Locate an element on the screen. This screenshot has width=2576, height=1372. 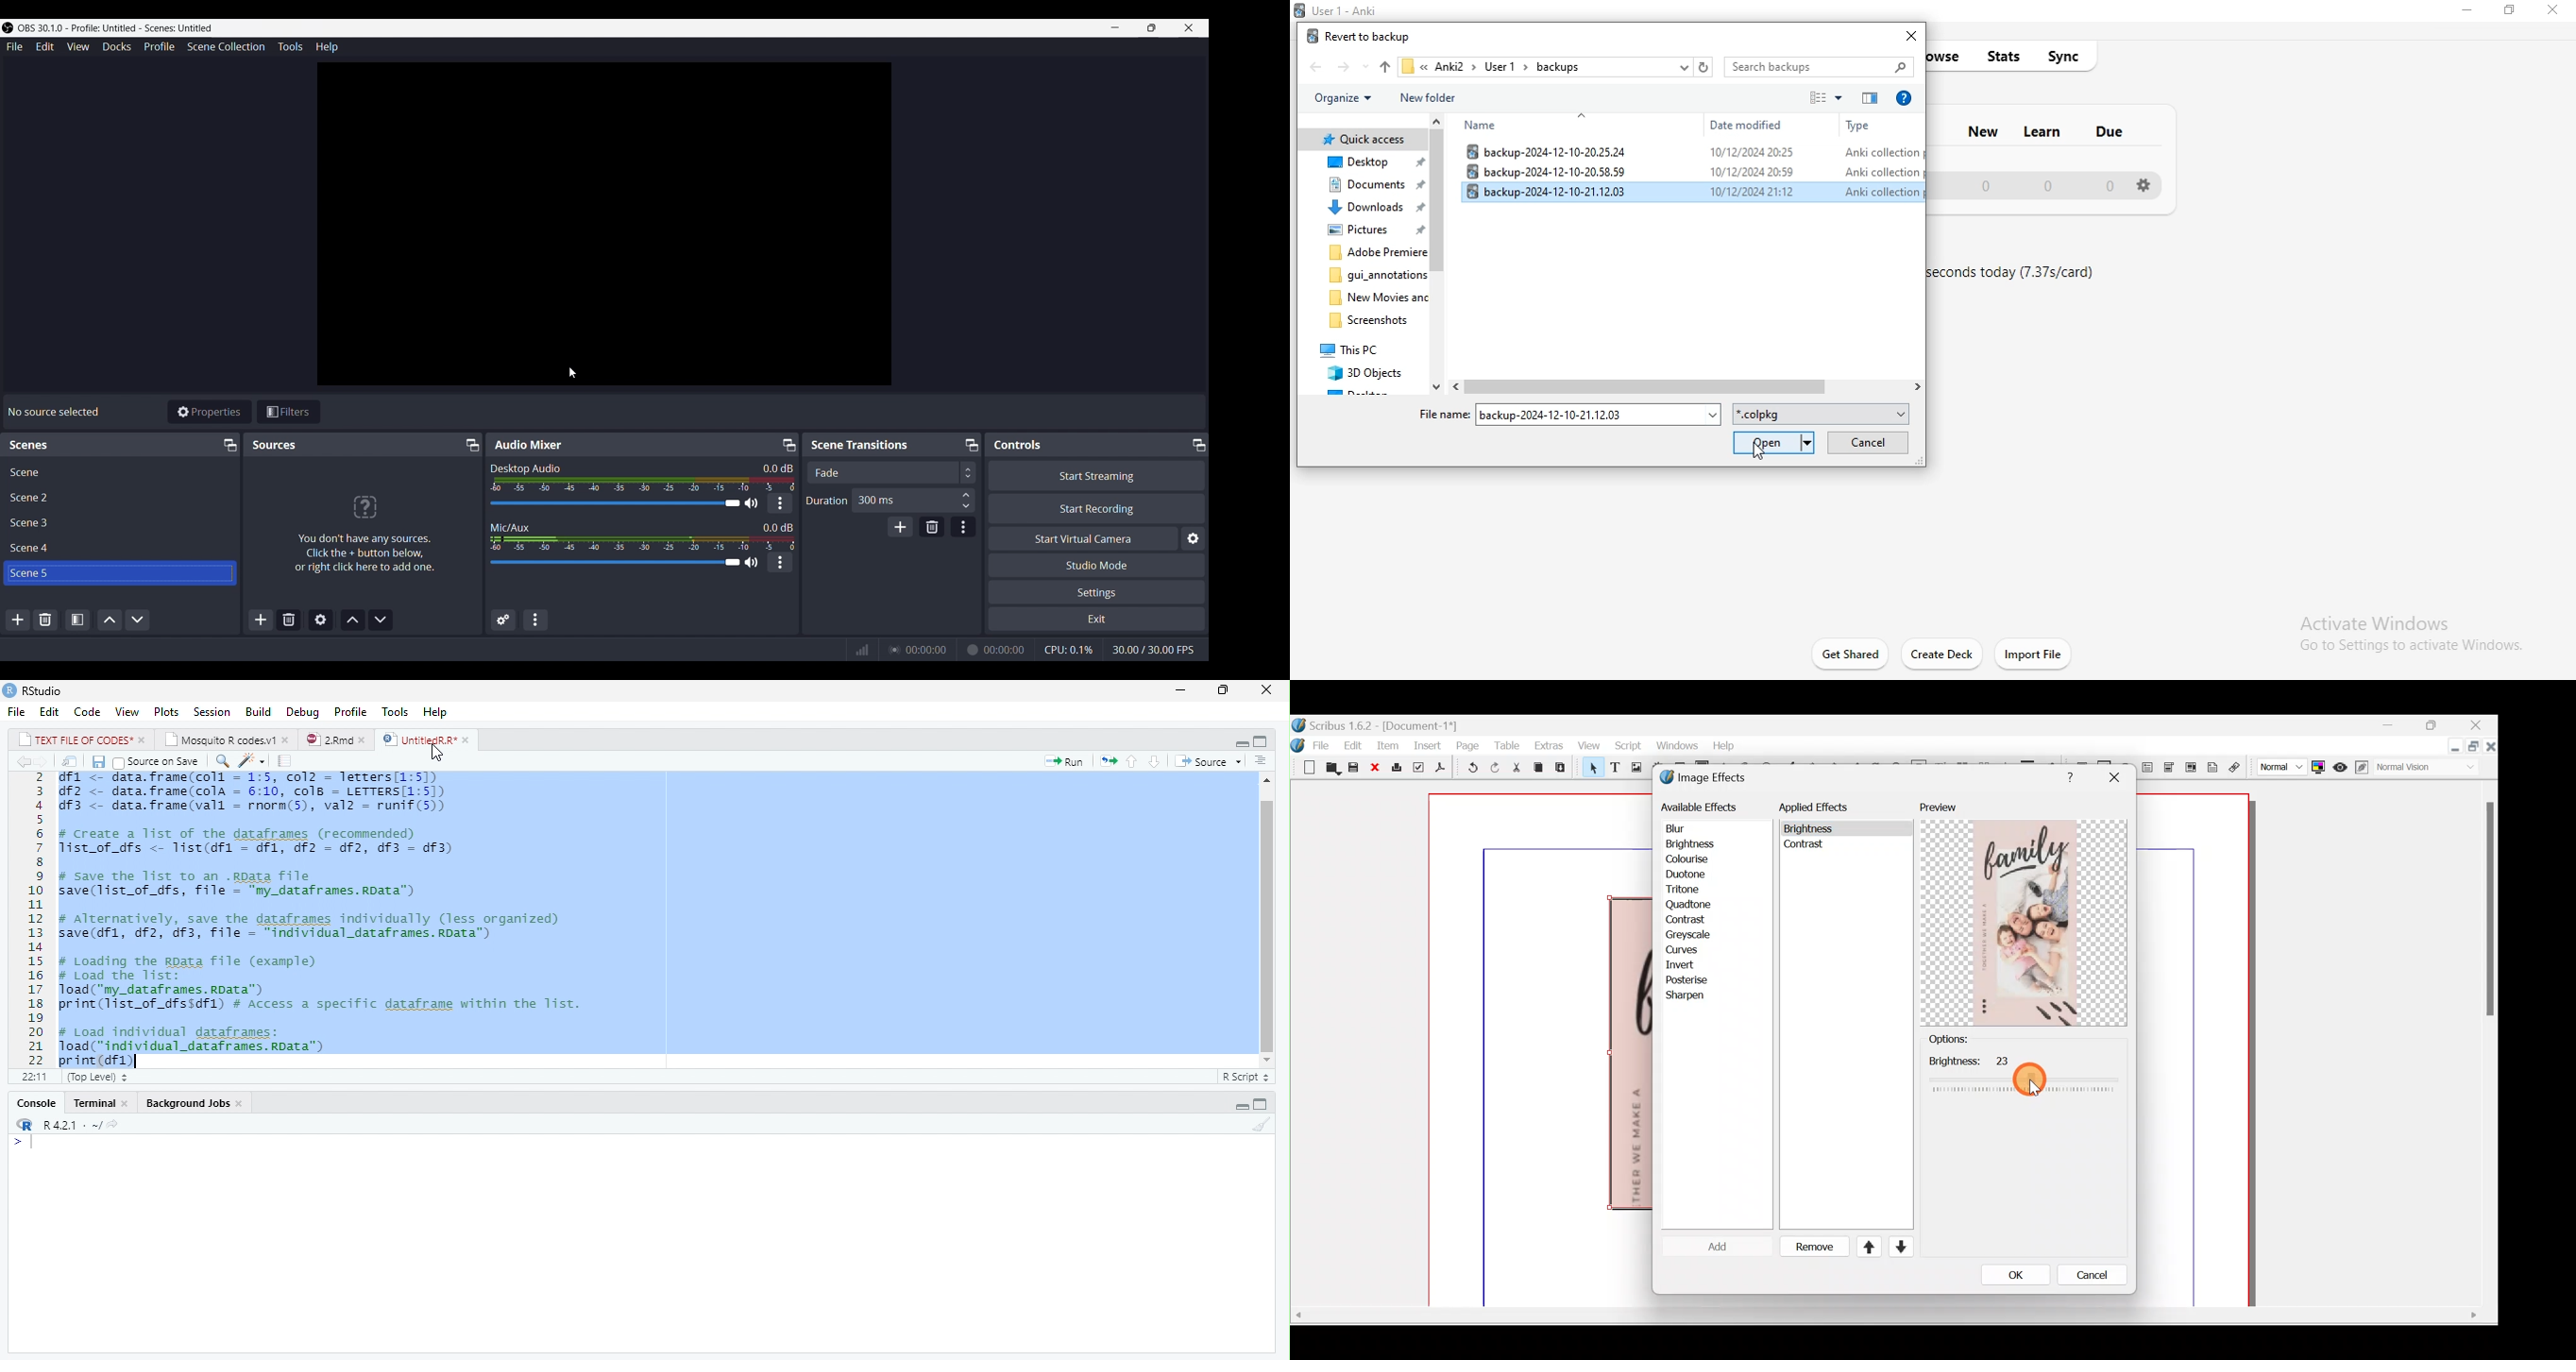
maximise is located at coordinates (2435, 727).